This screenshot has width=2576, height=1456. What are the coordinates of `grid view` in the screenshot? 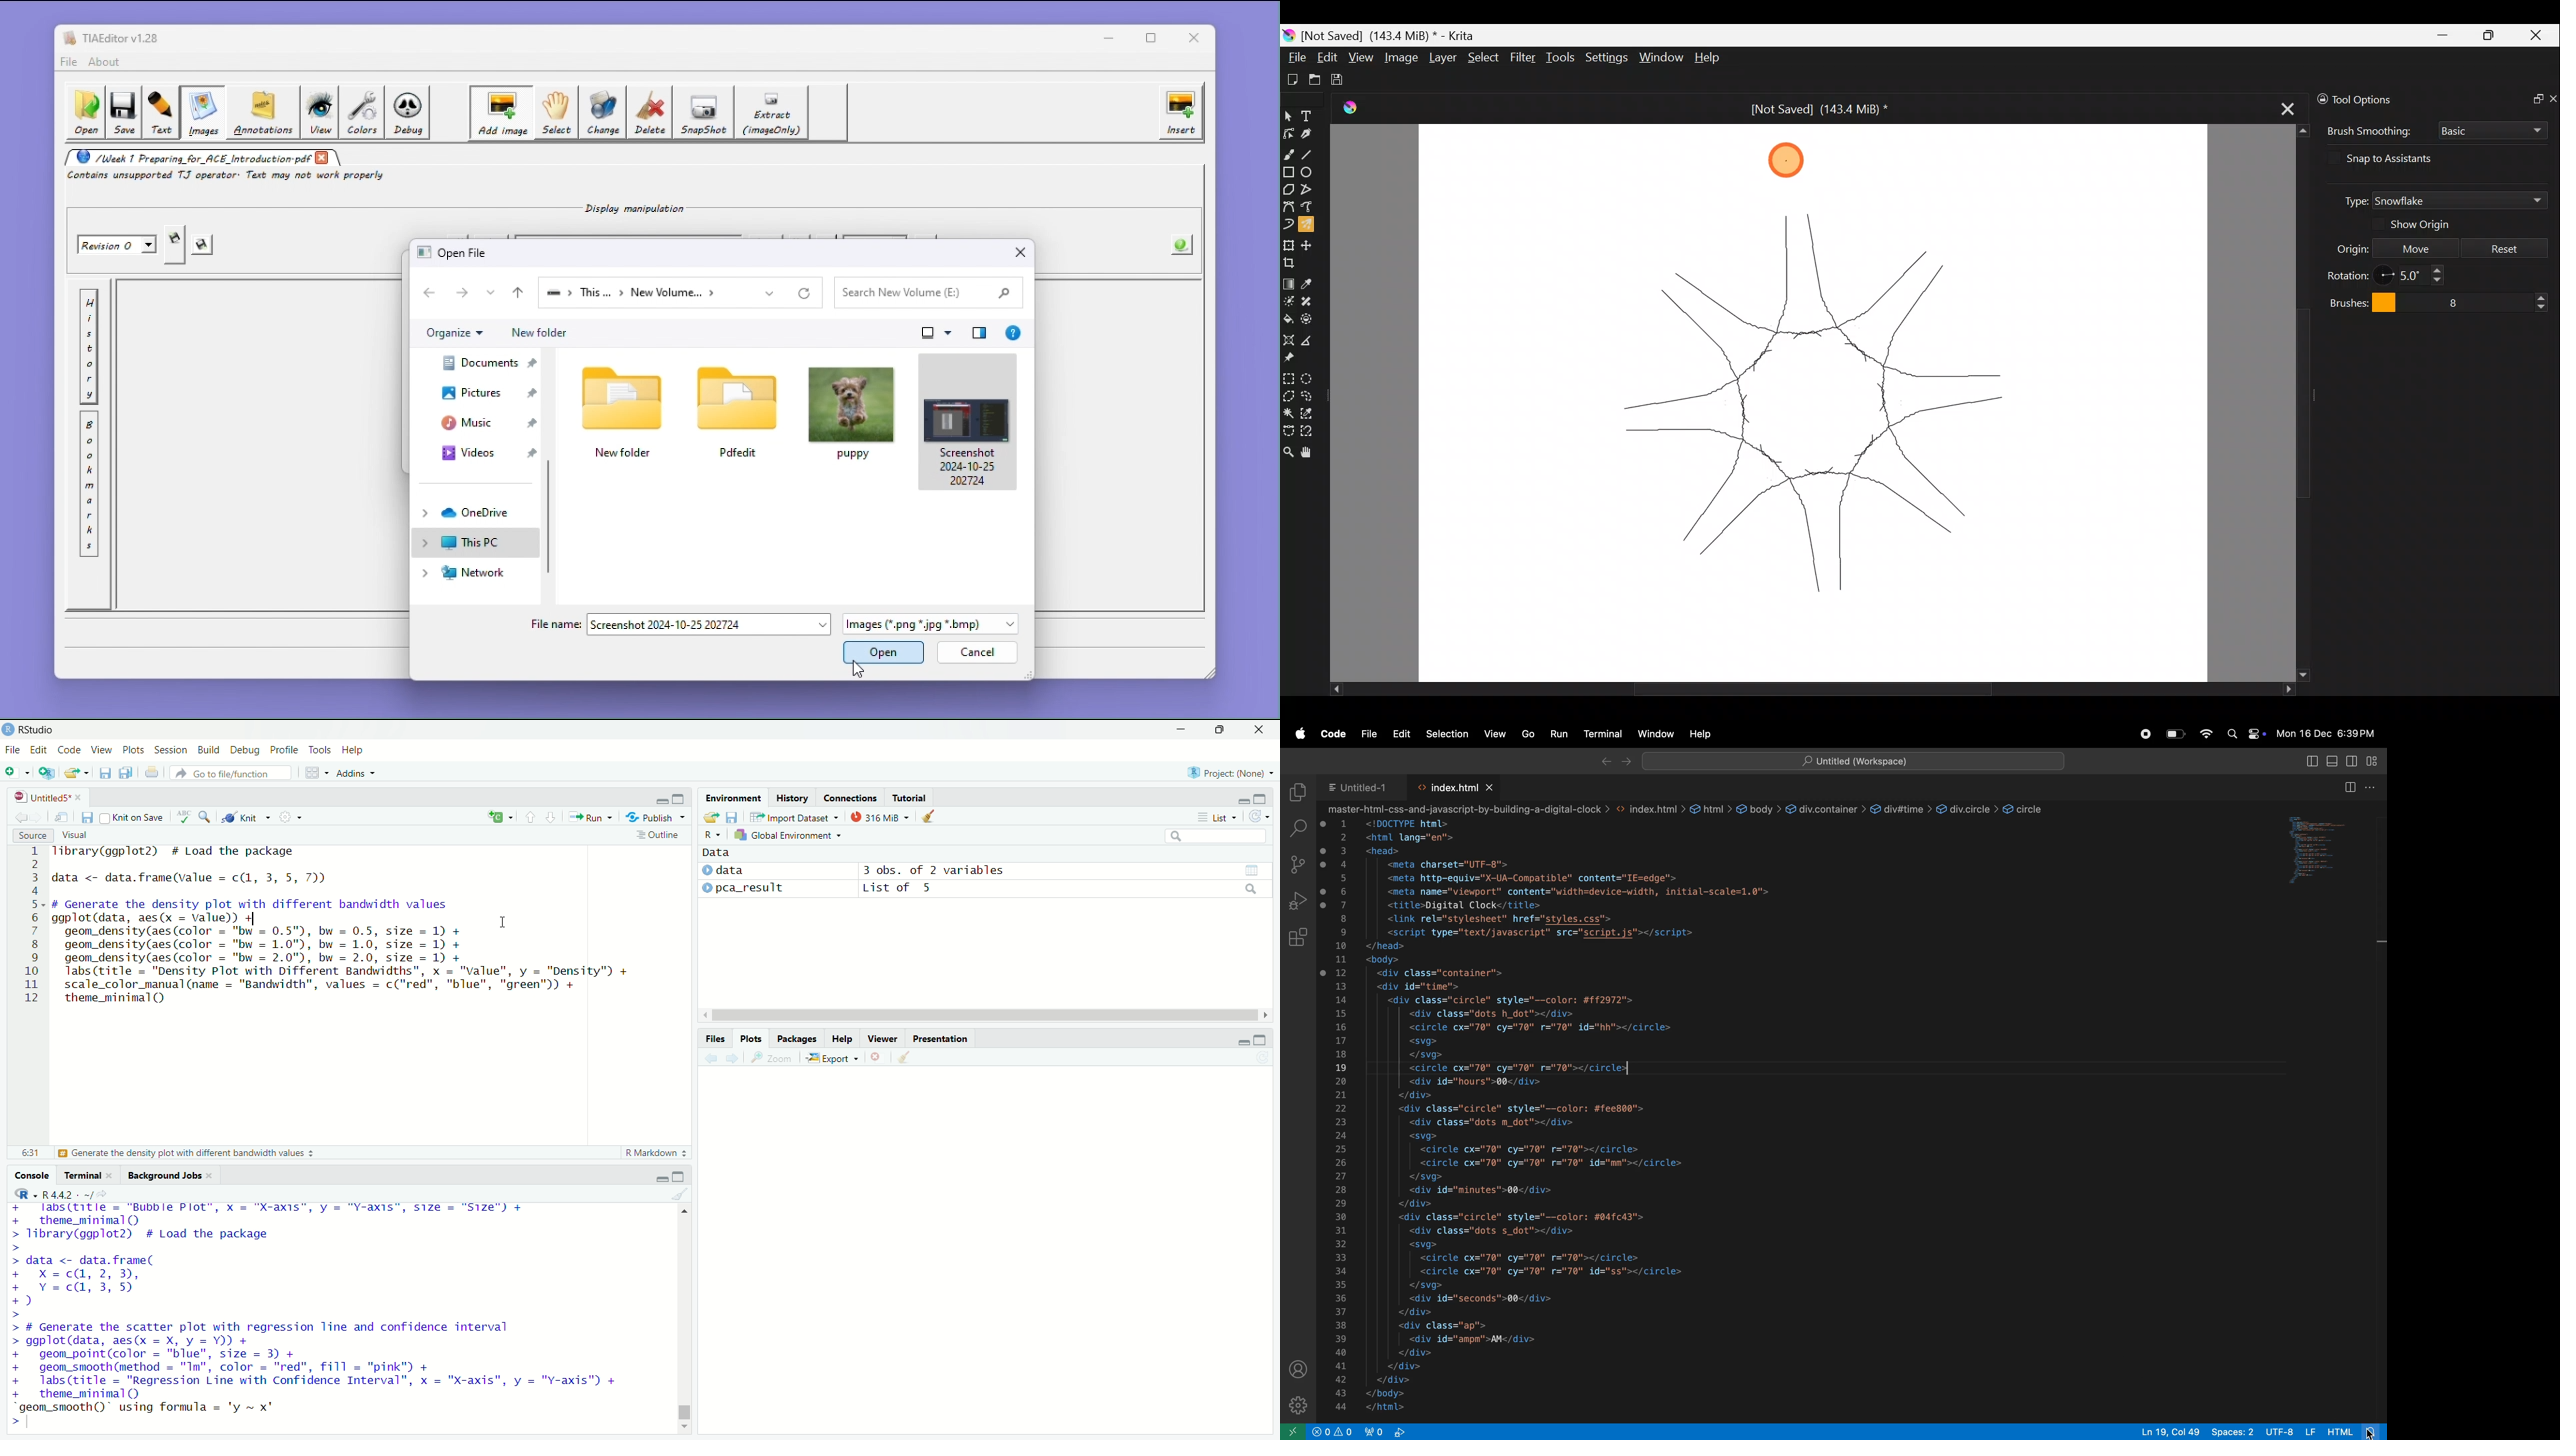 It's located at (1252, 871).